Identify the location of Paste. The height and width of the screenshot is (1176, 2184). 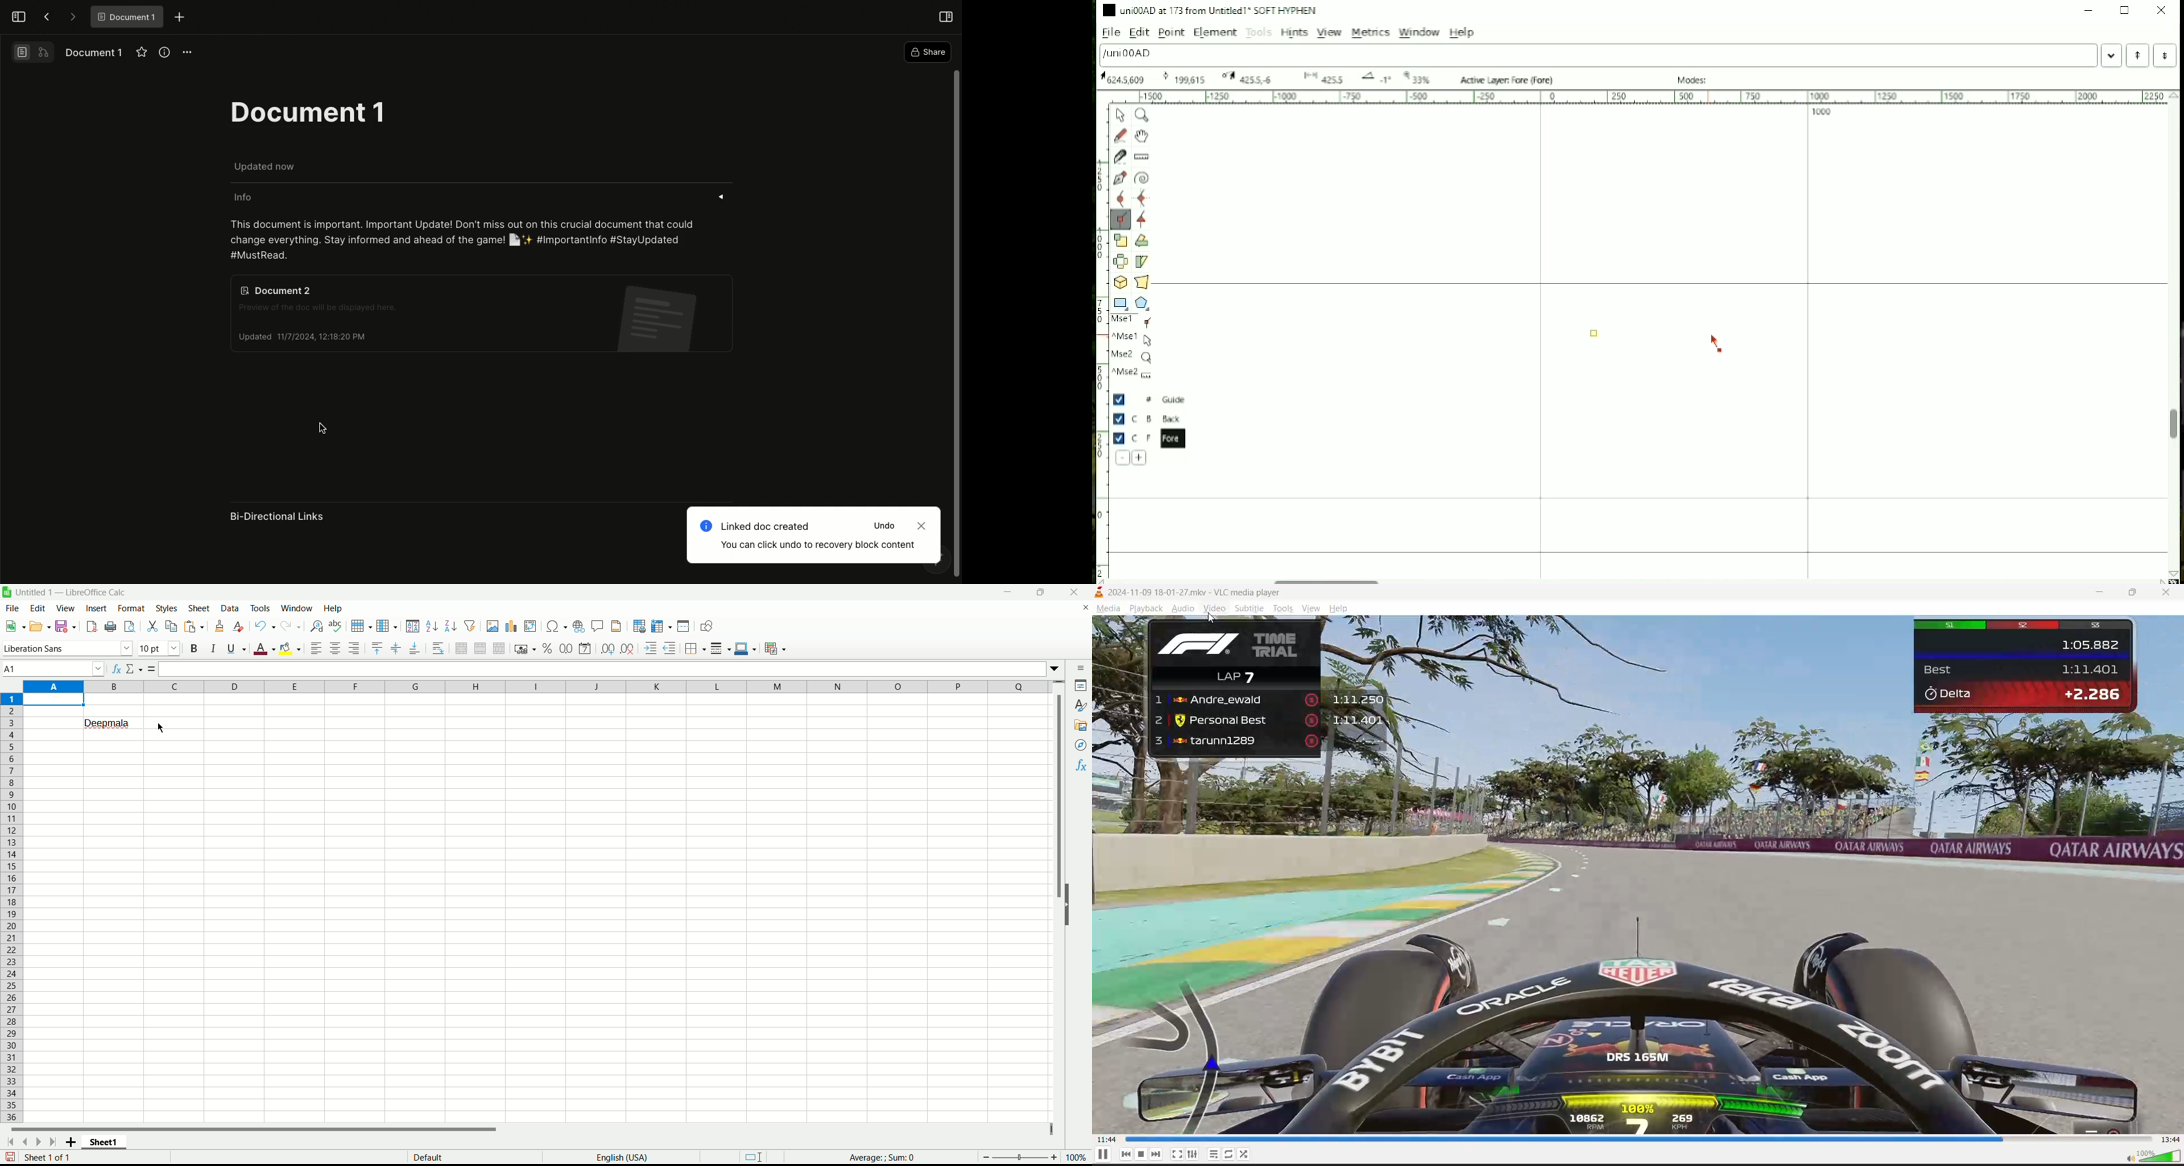
(194, 626).